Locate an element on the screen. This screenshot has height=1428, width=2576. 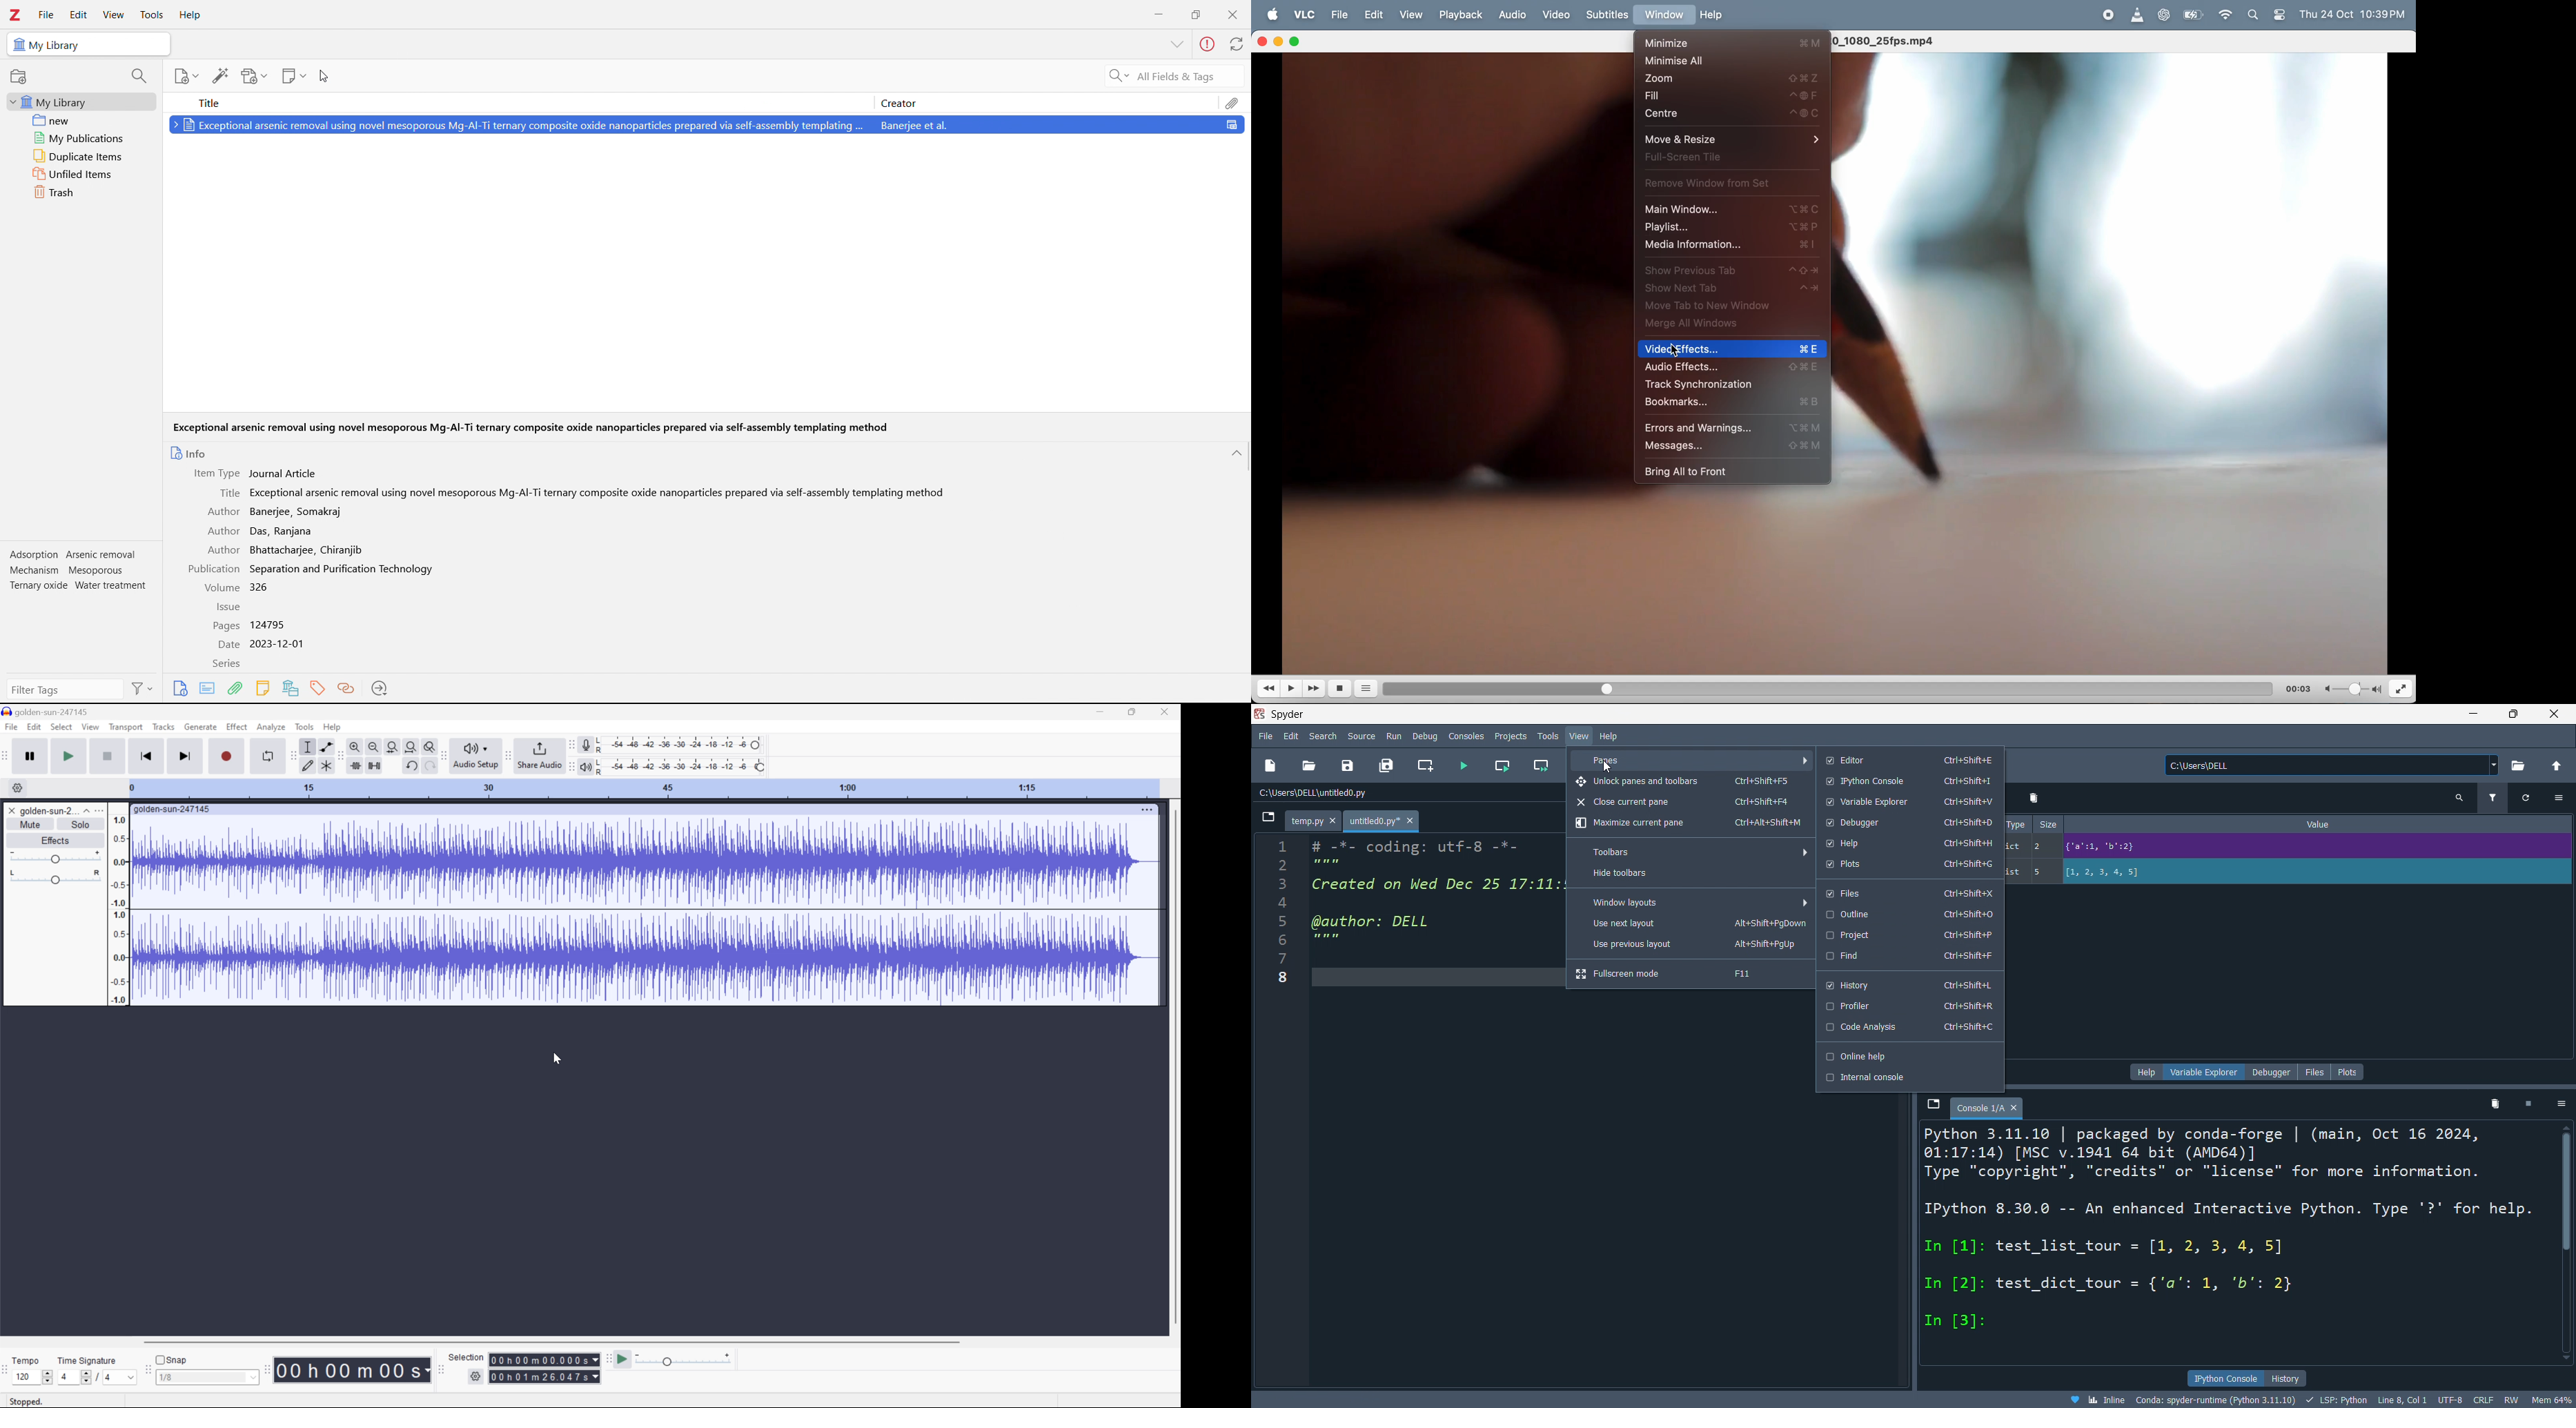
code analysis is located at coordinates (1909, 1028).